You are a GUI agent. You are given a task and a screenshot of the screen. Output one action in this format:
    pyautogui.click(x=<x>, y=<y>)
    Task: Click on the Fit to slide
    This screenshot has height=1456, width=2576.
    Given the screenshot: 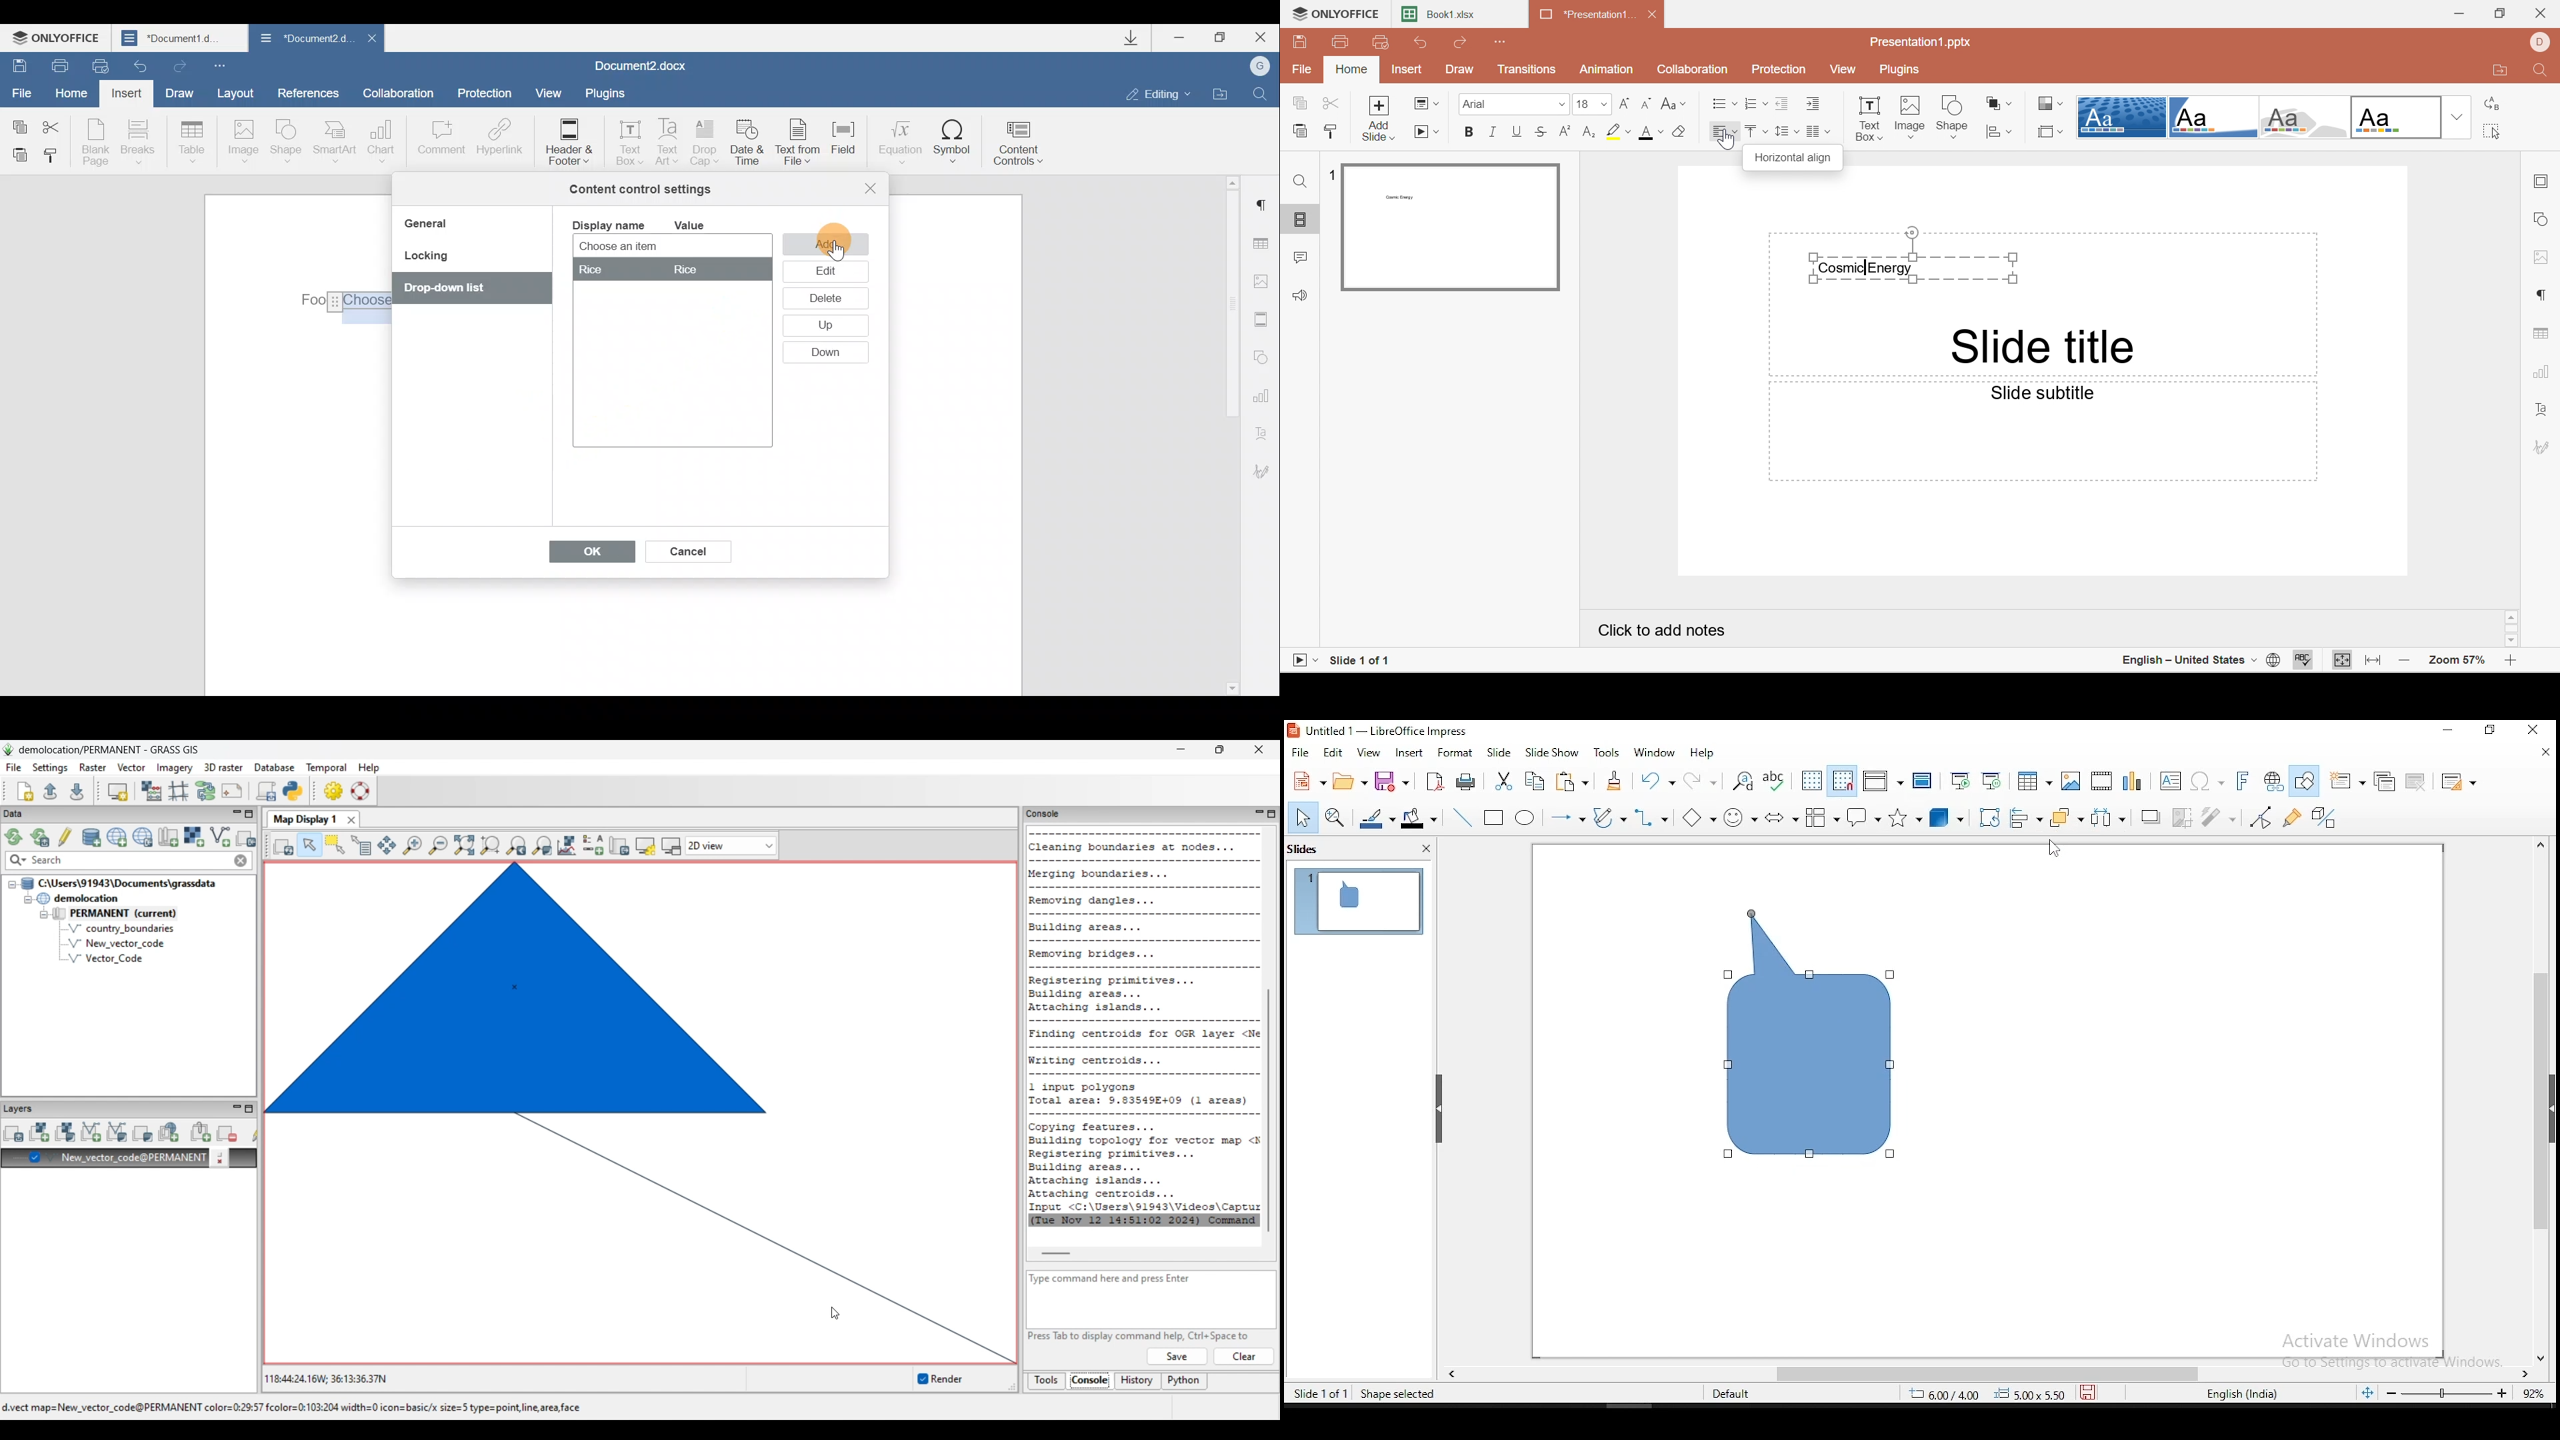 What is the action you would take?
    pyautogui.click(x=2339, y=661)
    